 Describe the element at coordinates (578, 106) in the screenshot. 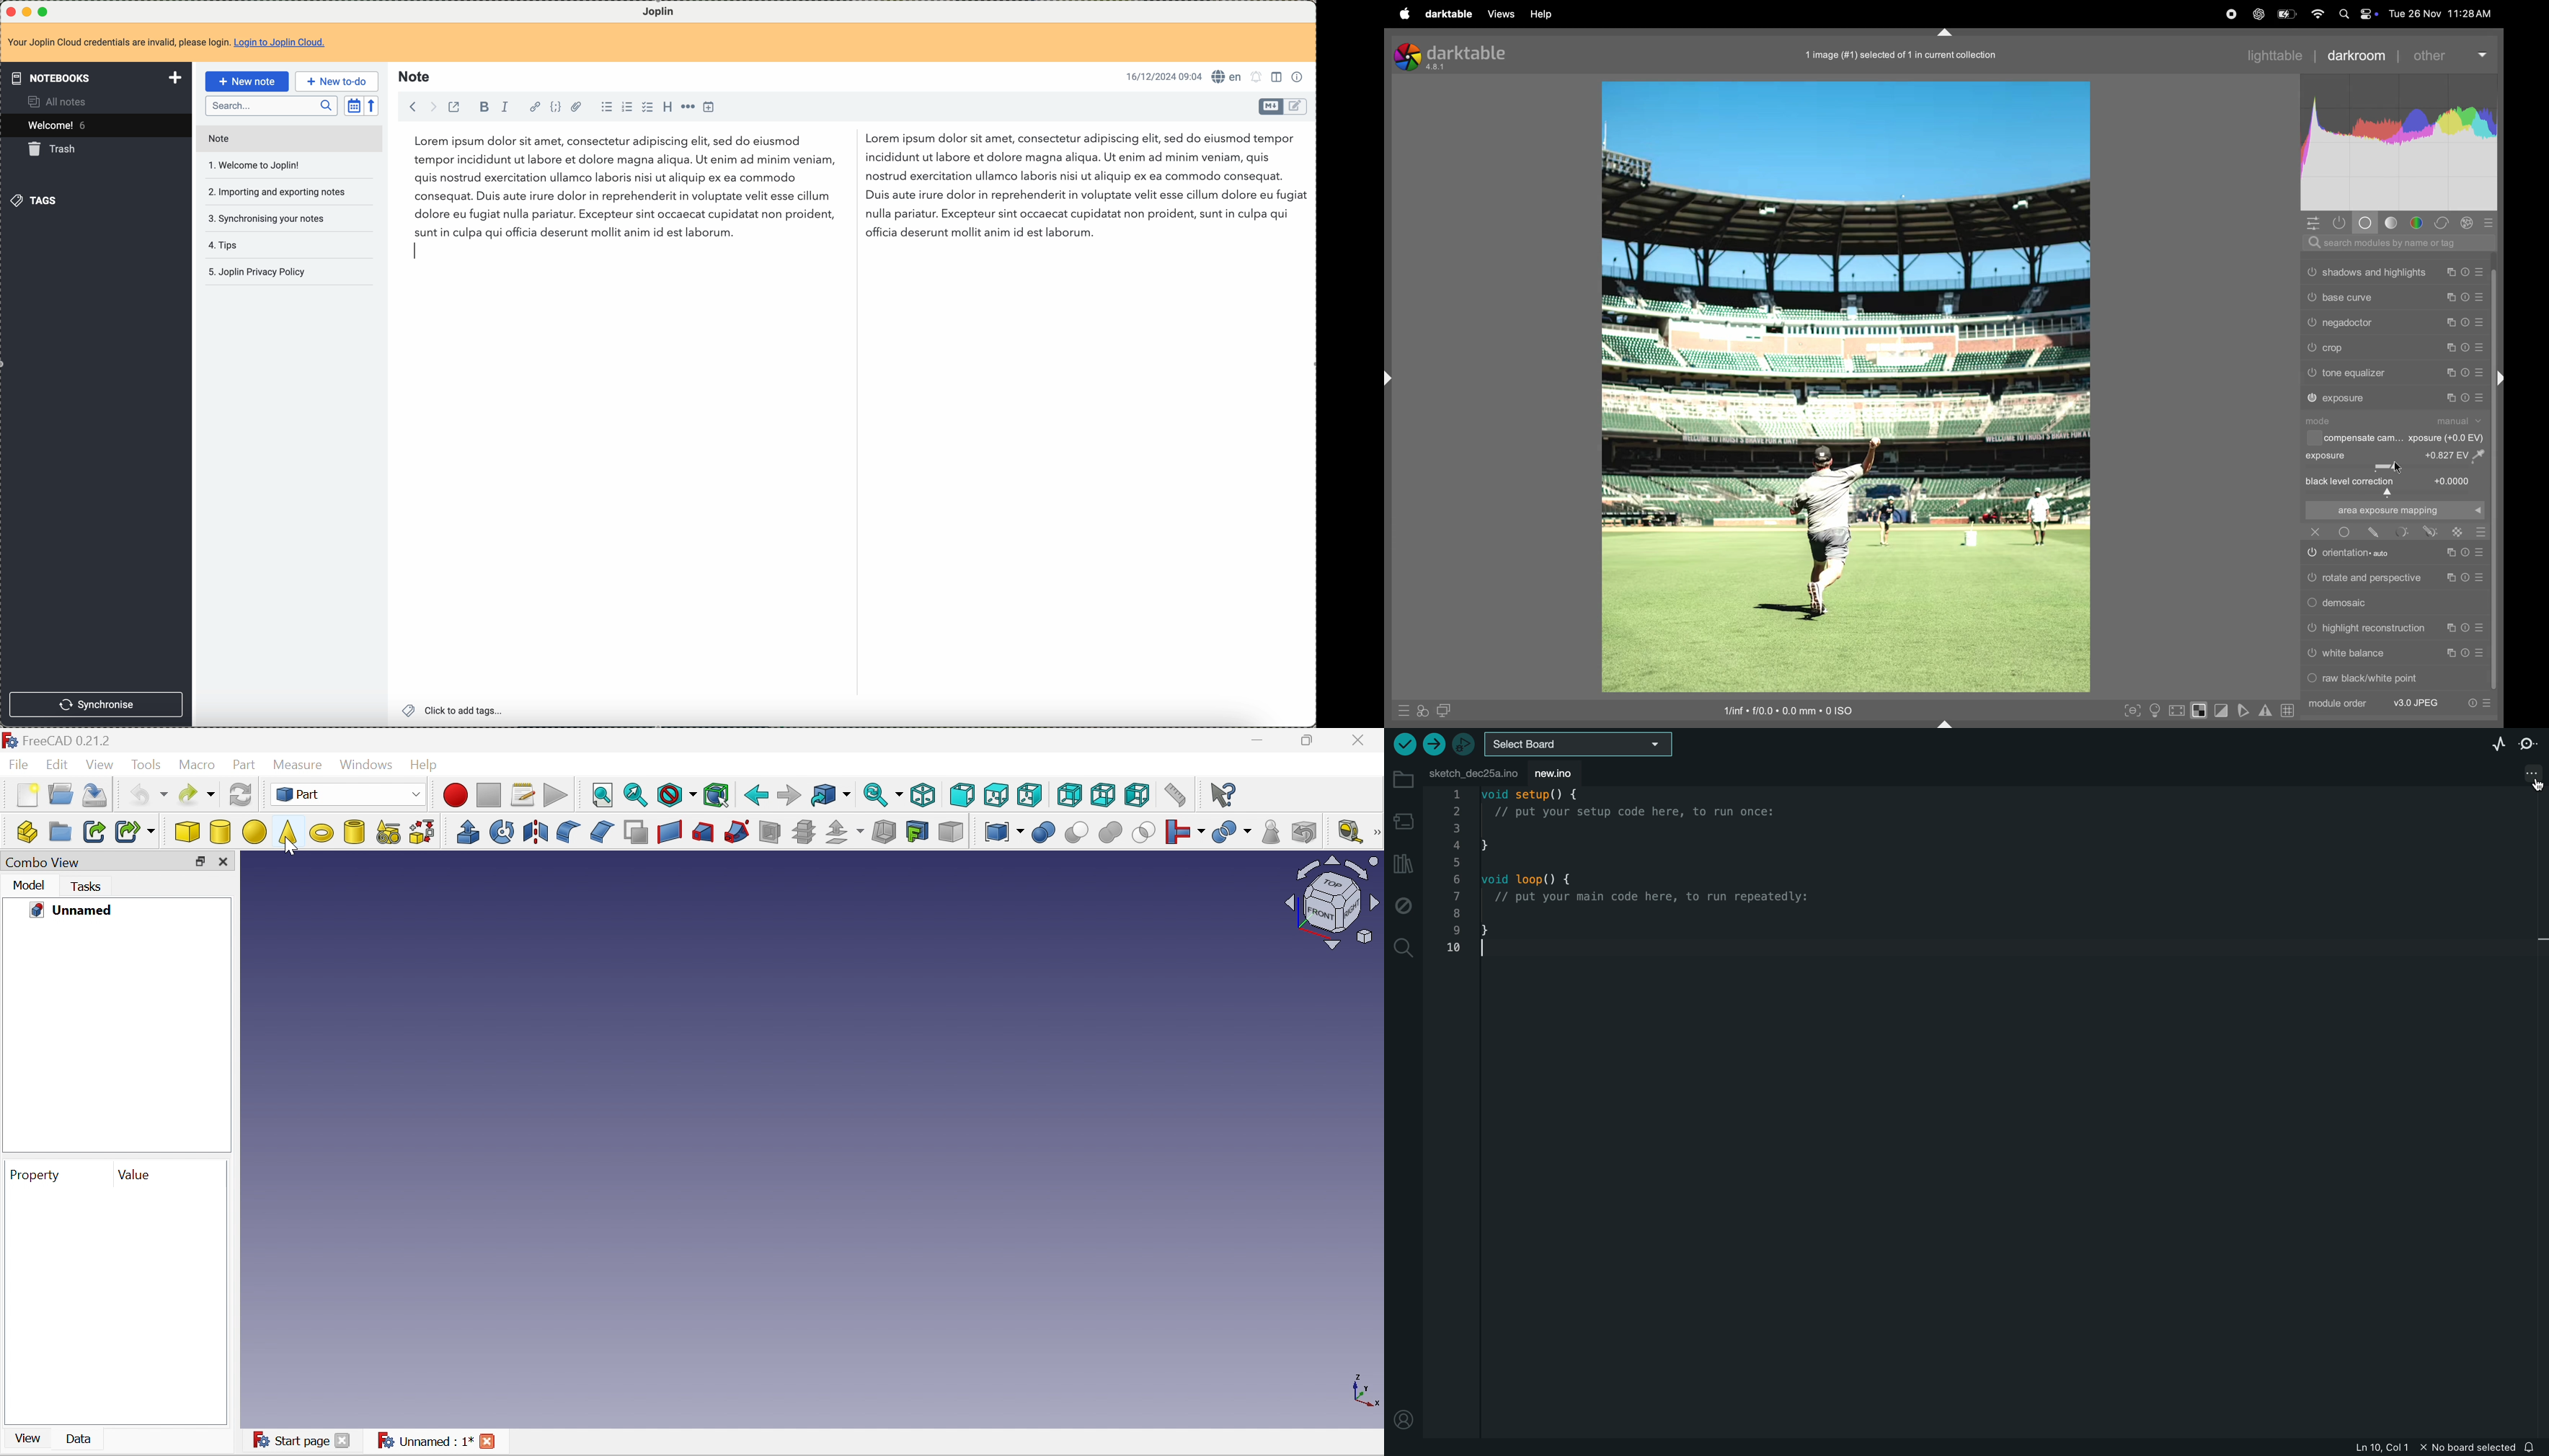

I see `attach file` at that location.